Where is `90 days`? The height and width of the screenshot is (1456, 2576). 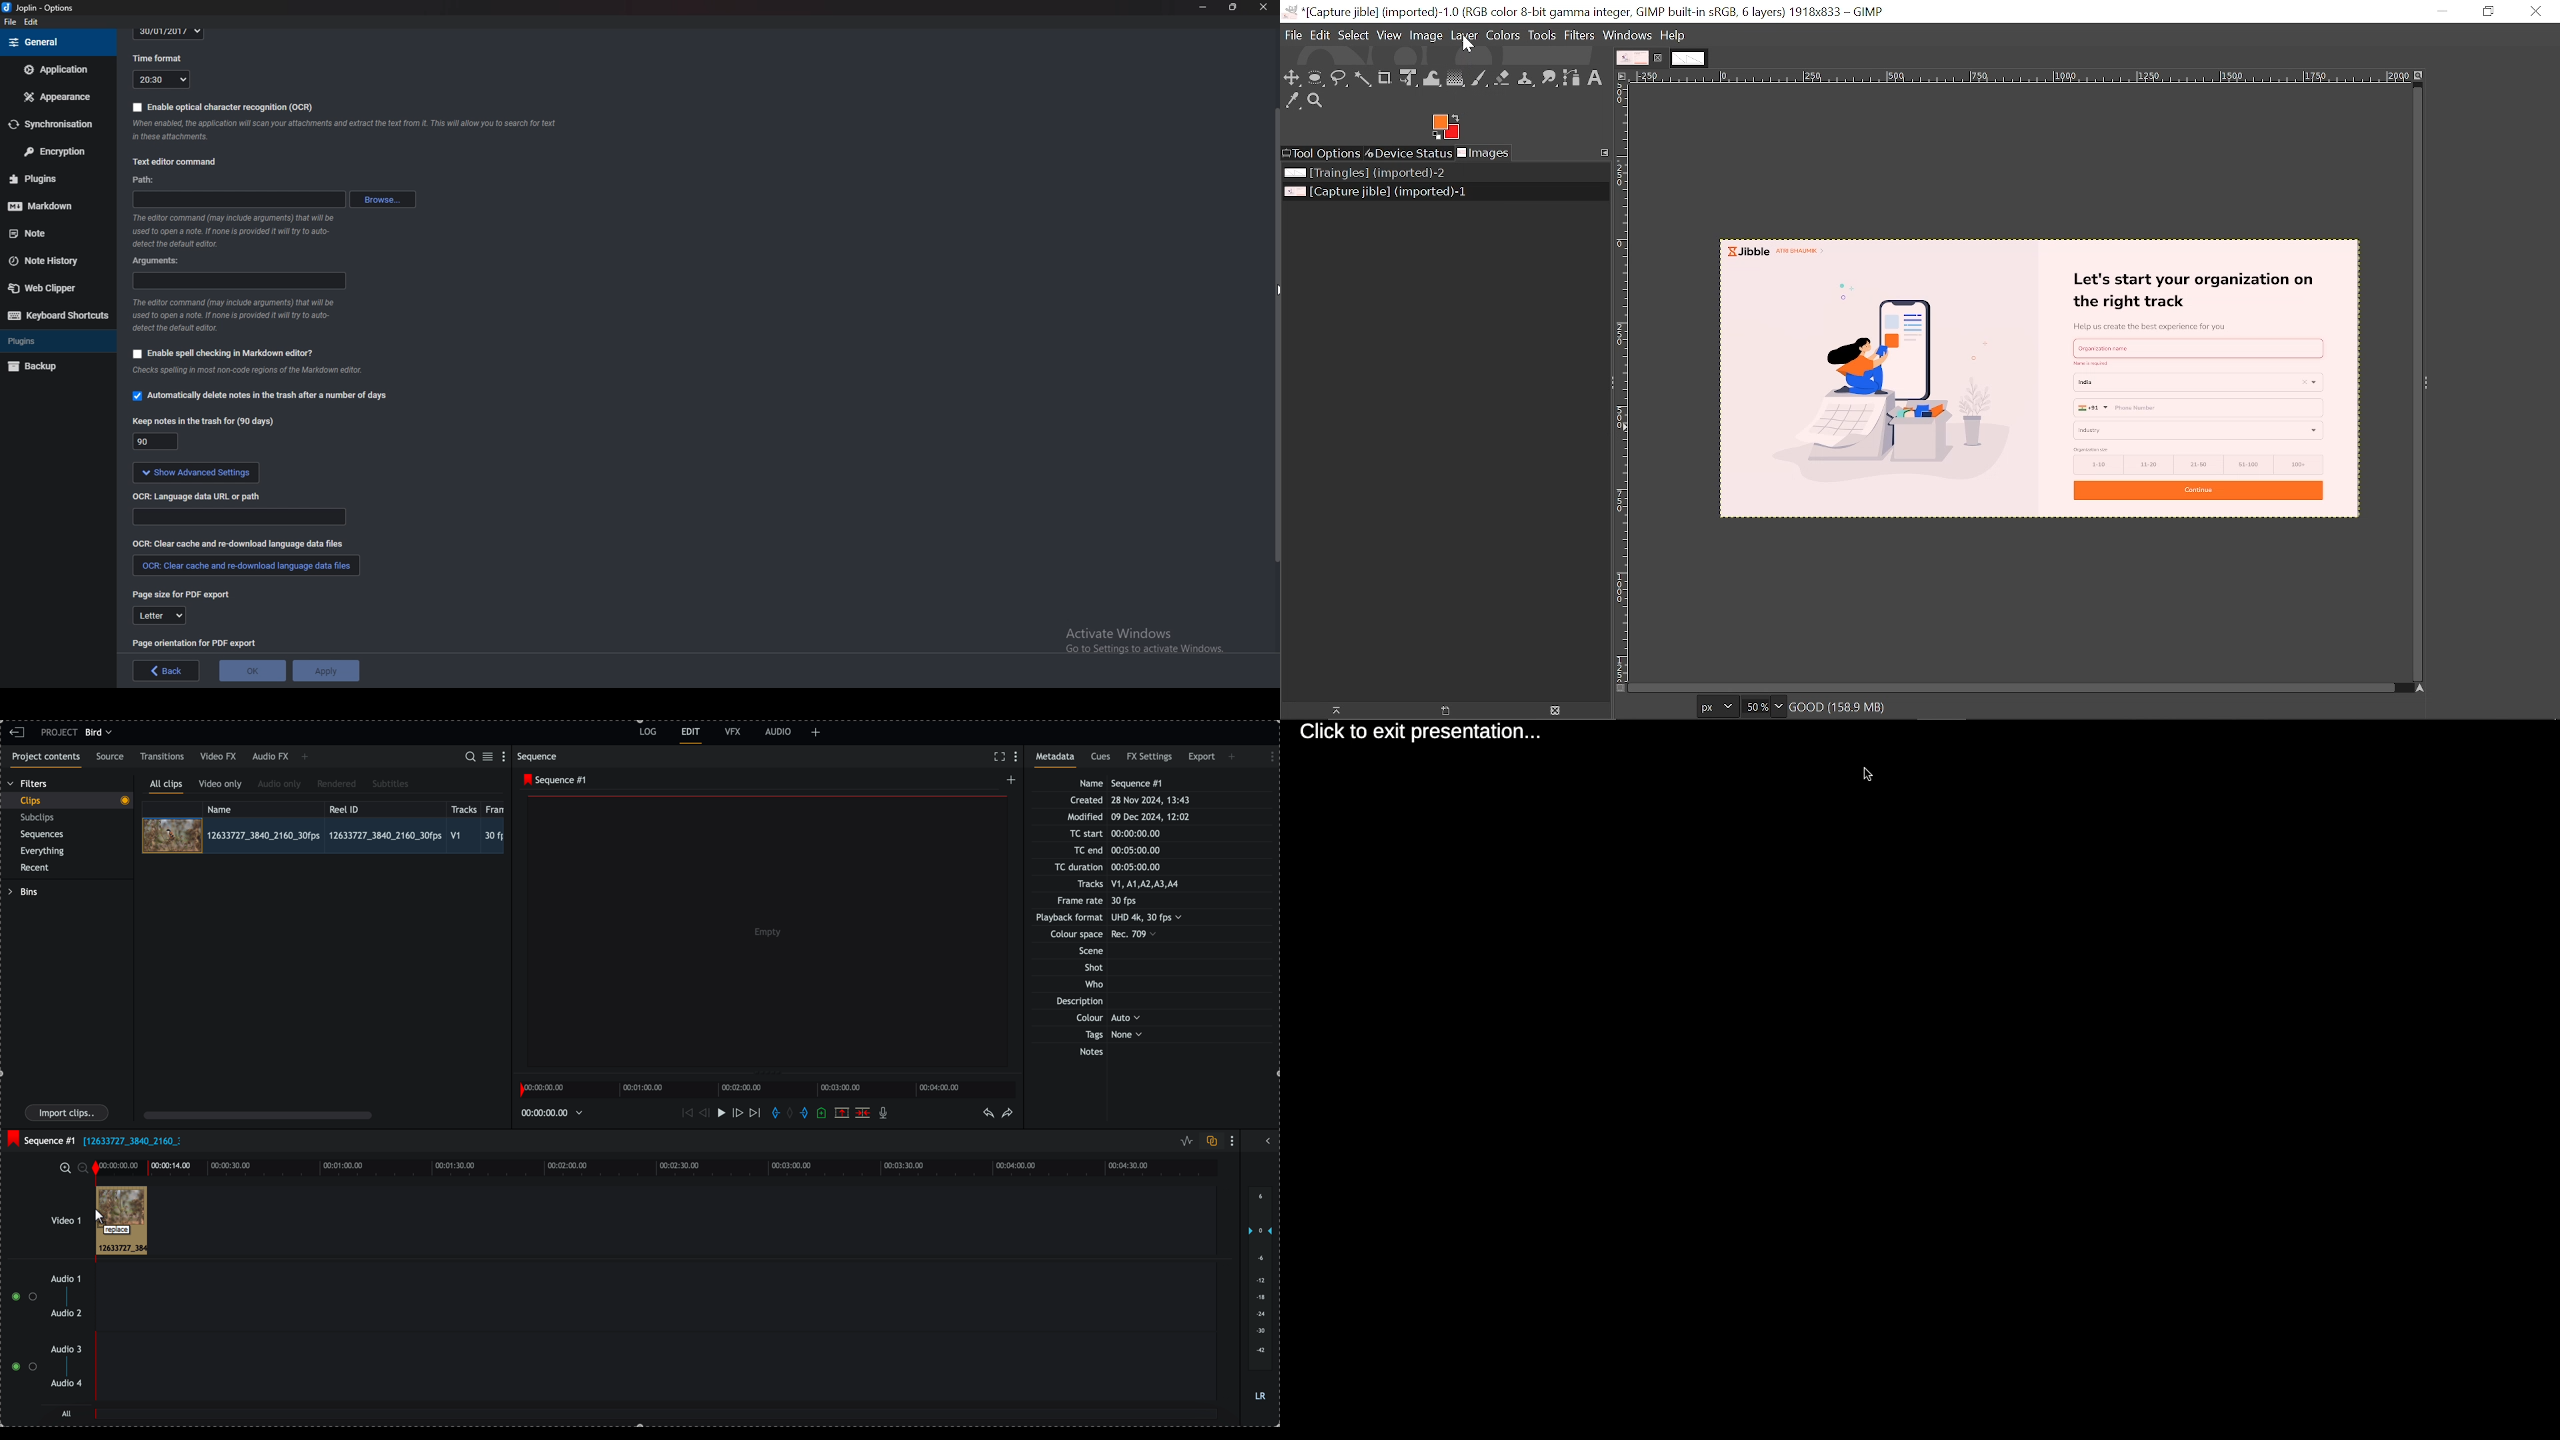
90 days is located at coordinates (157, 442).